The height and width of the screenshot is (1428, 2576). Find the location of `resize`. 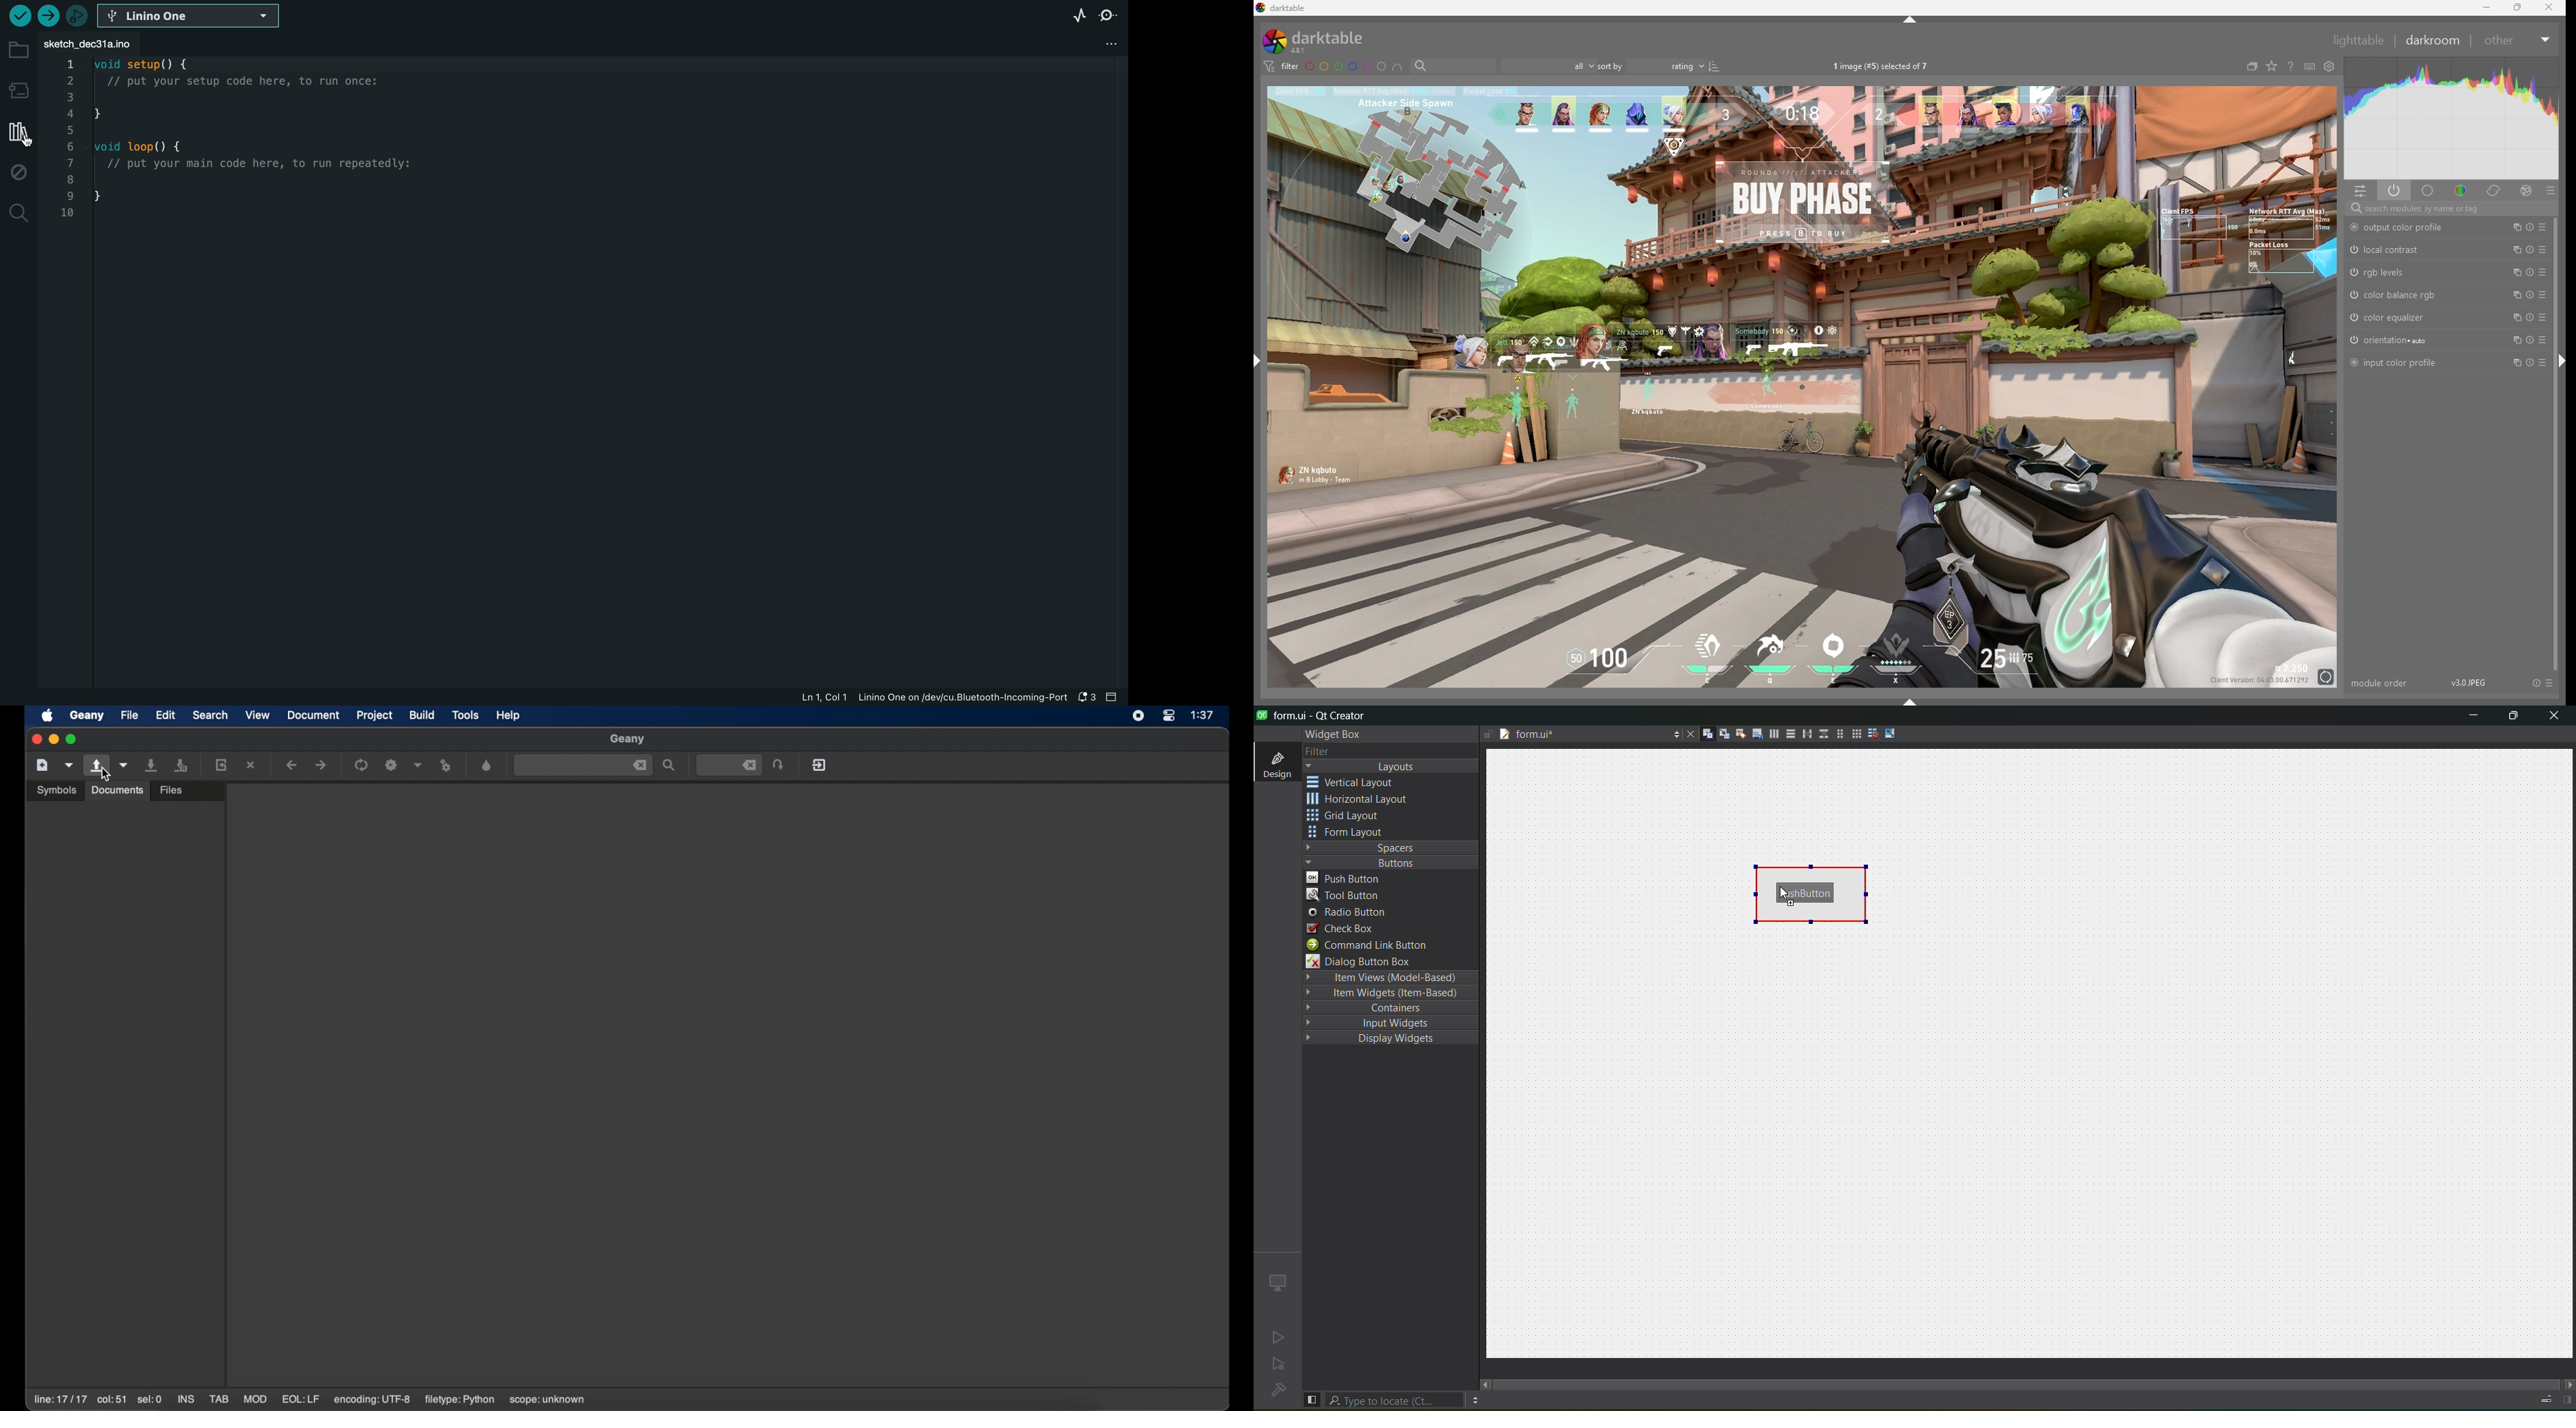

resize is located at coordinates (2518, 8).